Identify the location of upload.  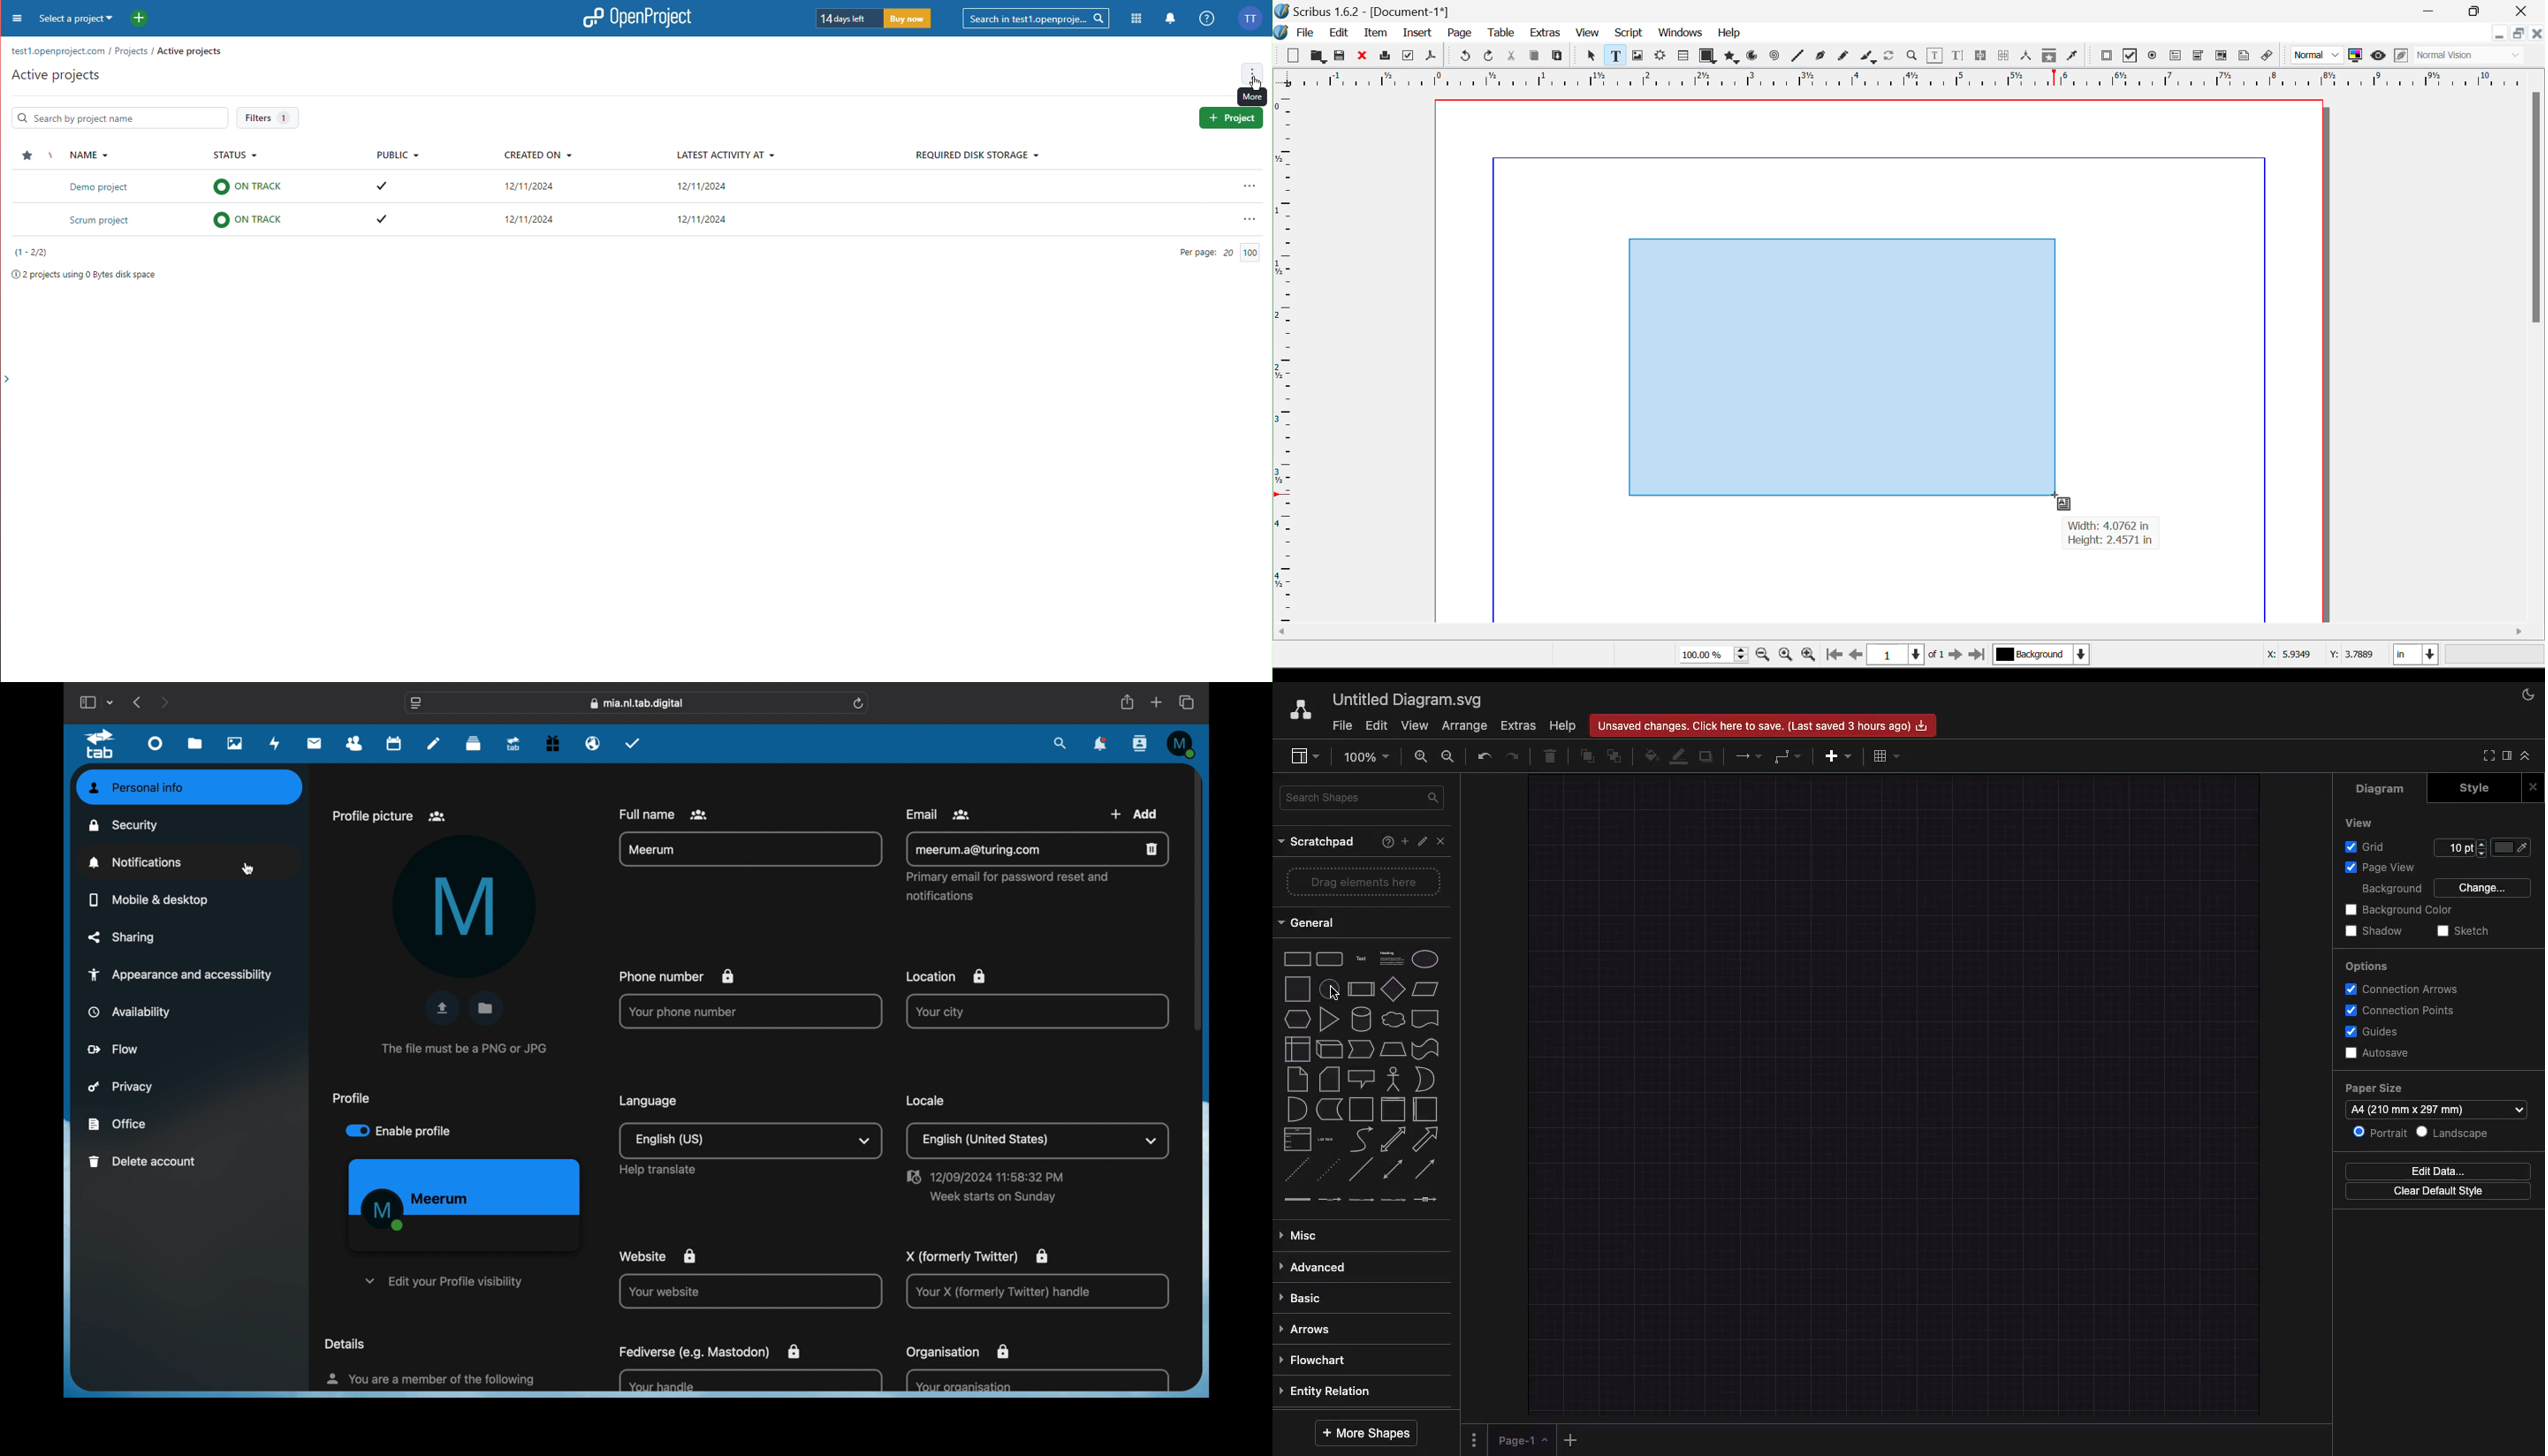
(443, 1009).